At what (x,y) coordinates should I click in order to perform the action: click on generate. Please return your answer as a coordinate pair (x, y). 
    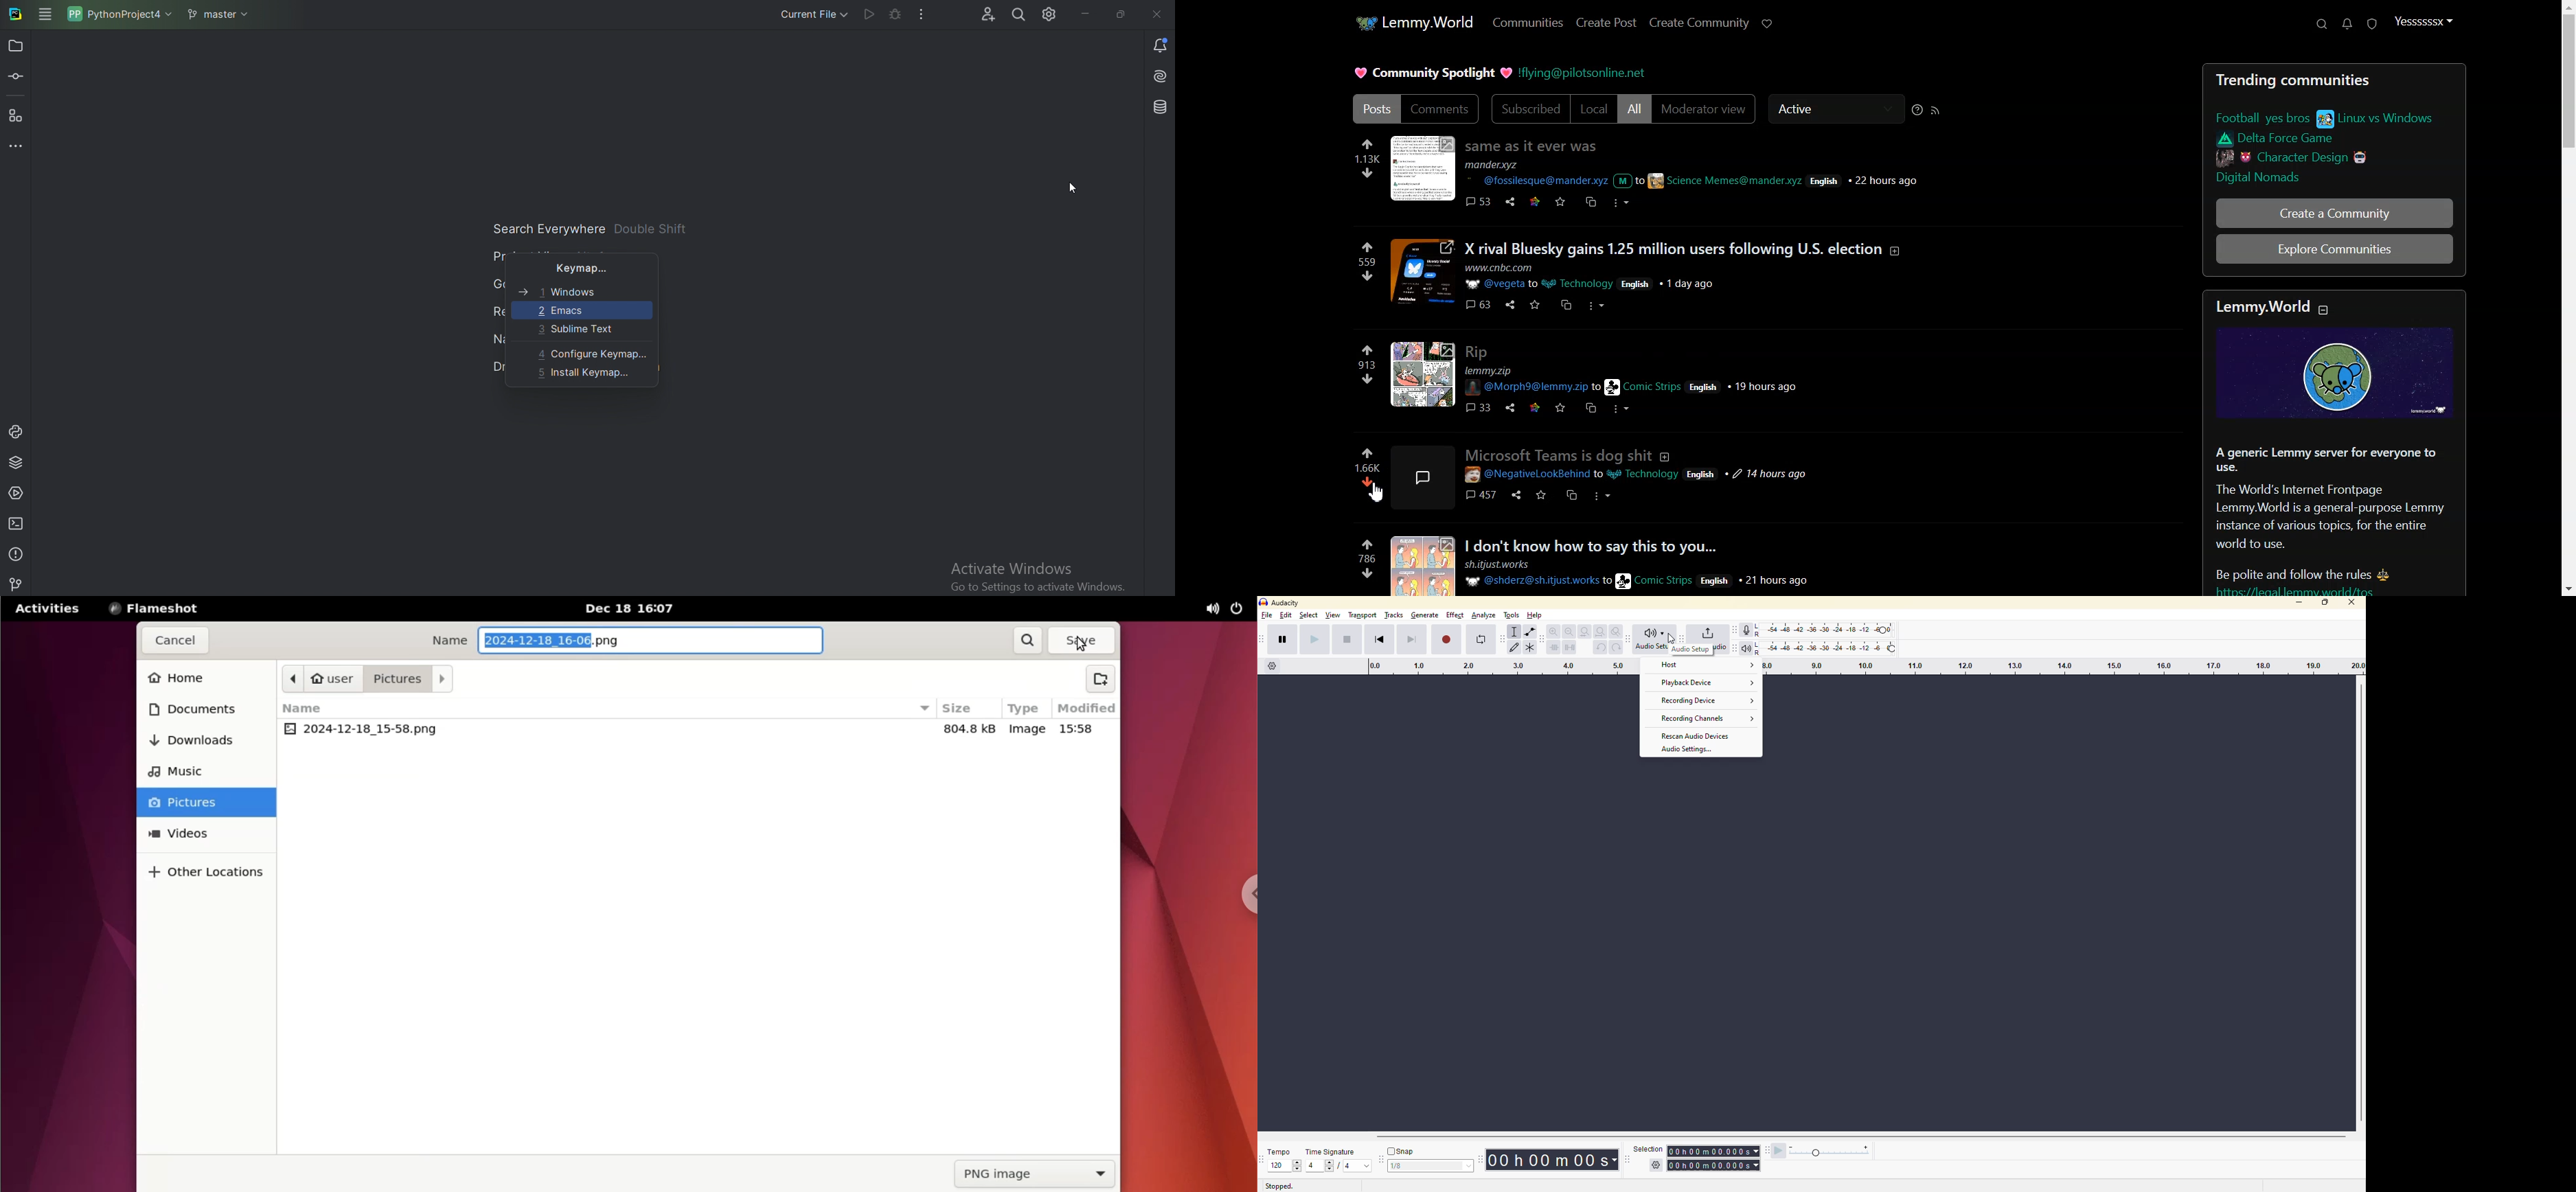
    Looking at the image, I should click on (1422, 616).